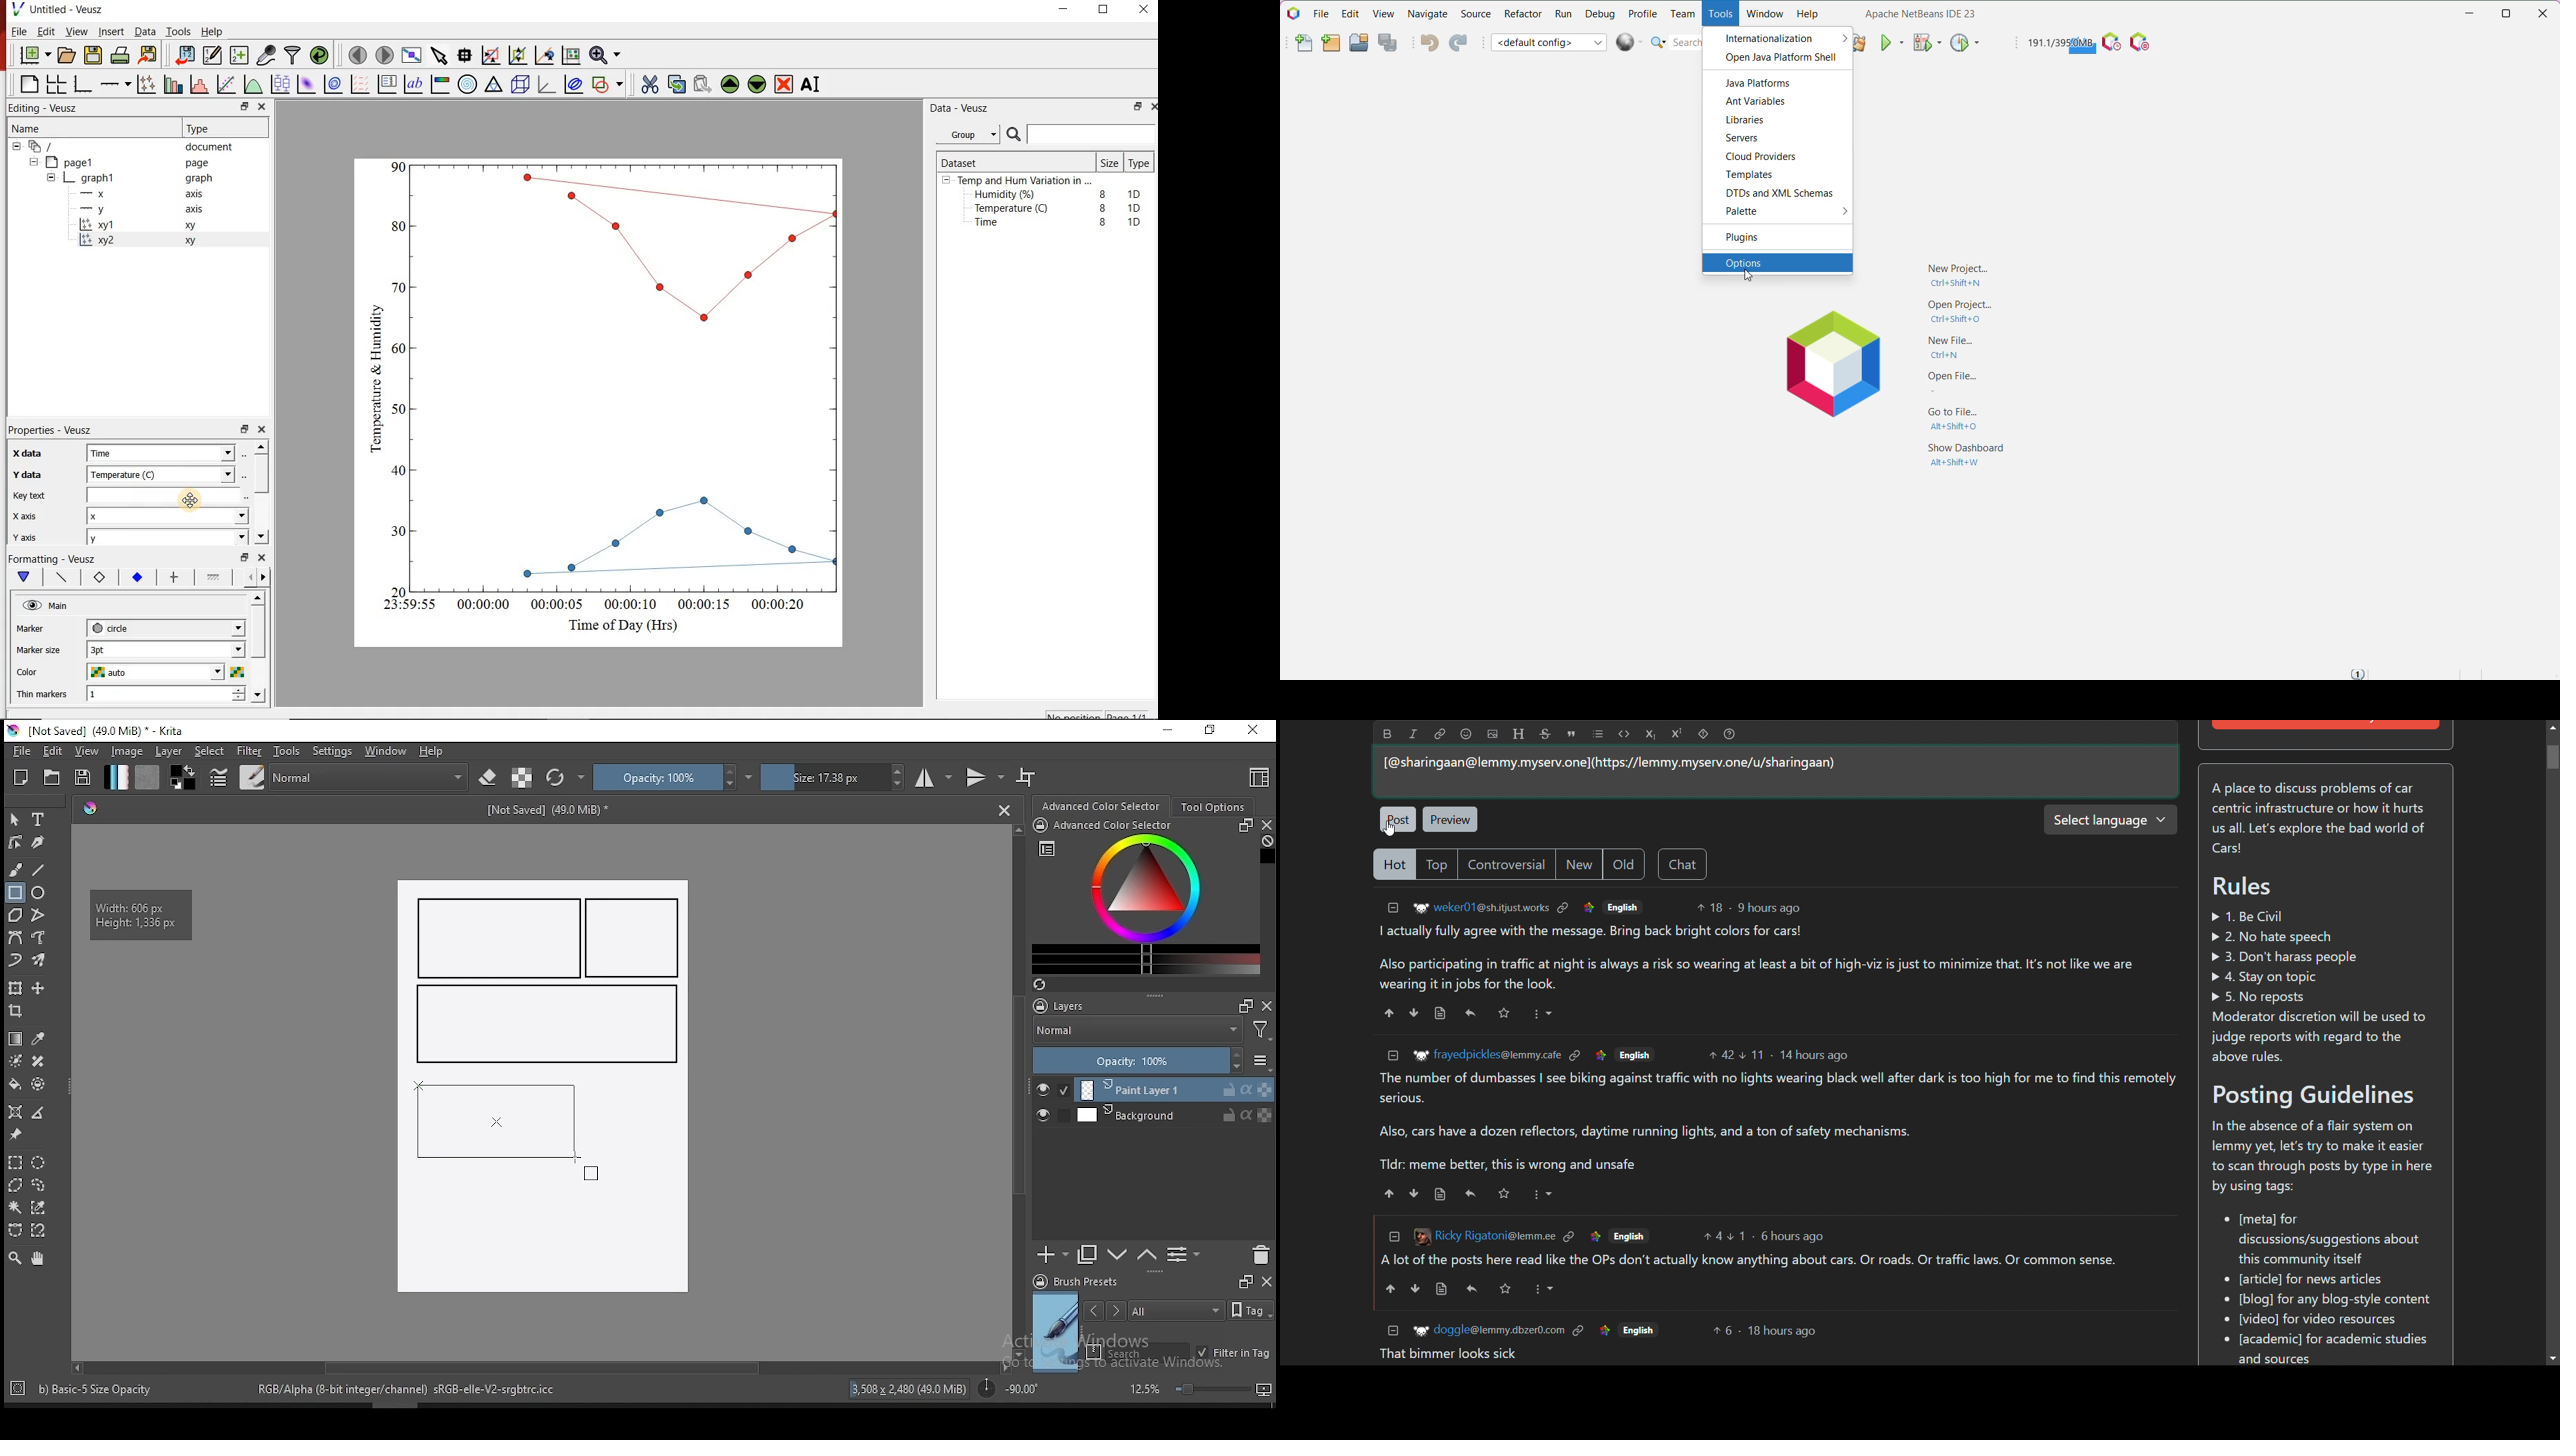 The height and width of the screenshot is (1456, 2576). What do you see at coordinates (1389, 829) in the screenshot?
I see `Cursor` at bounding box center [1389, 829].